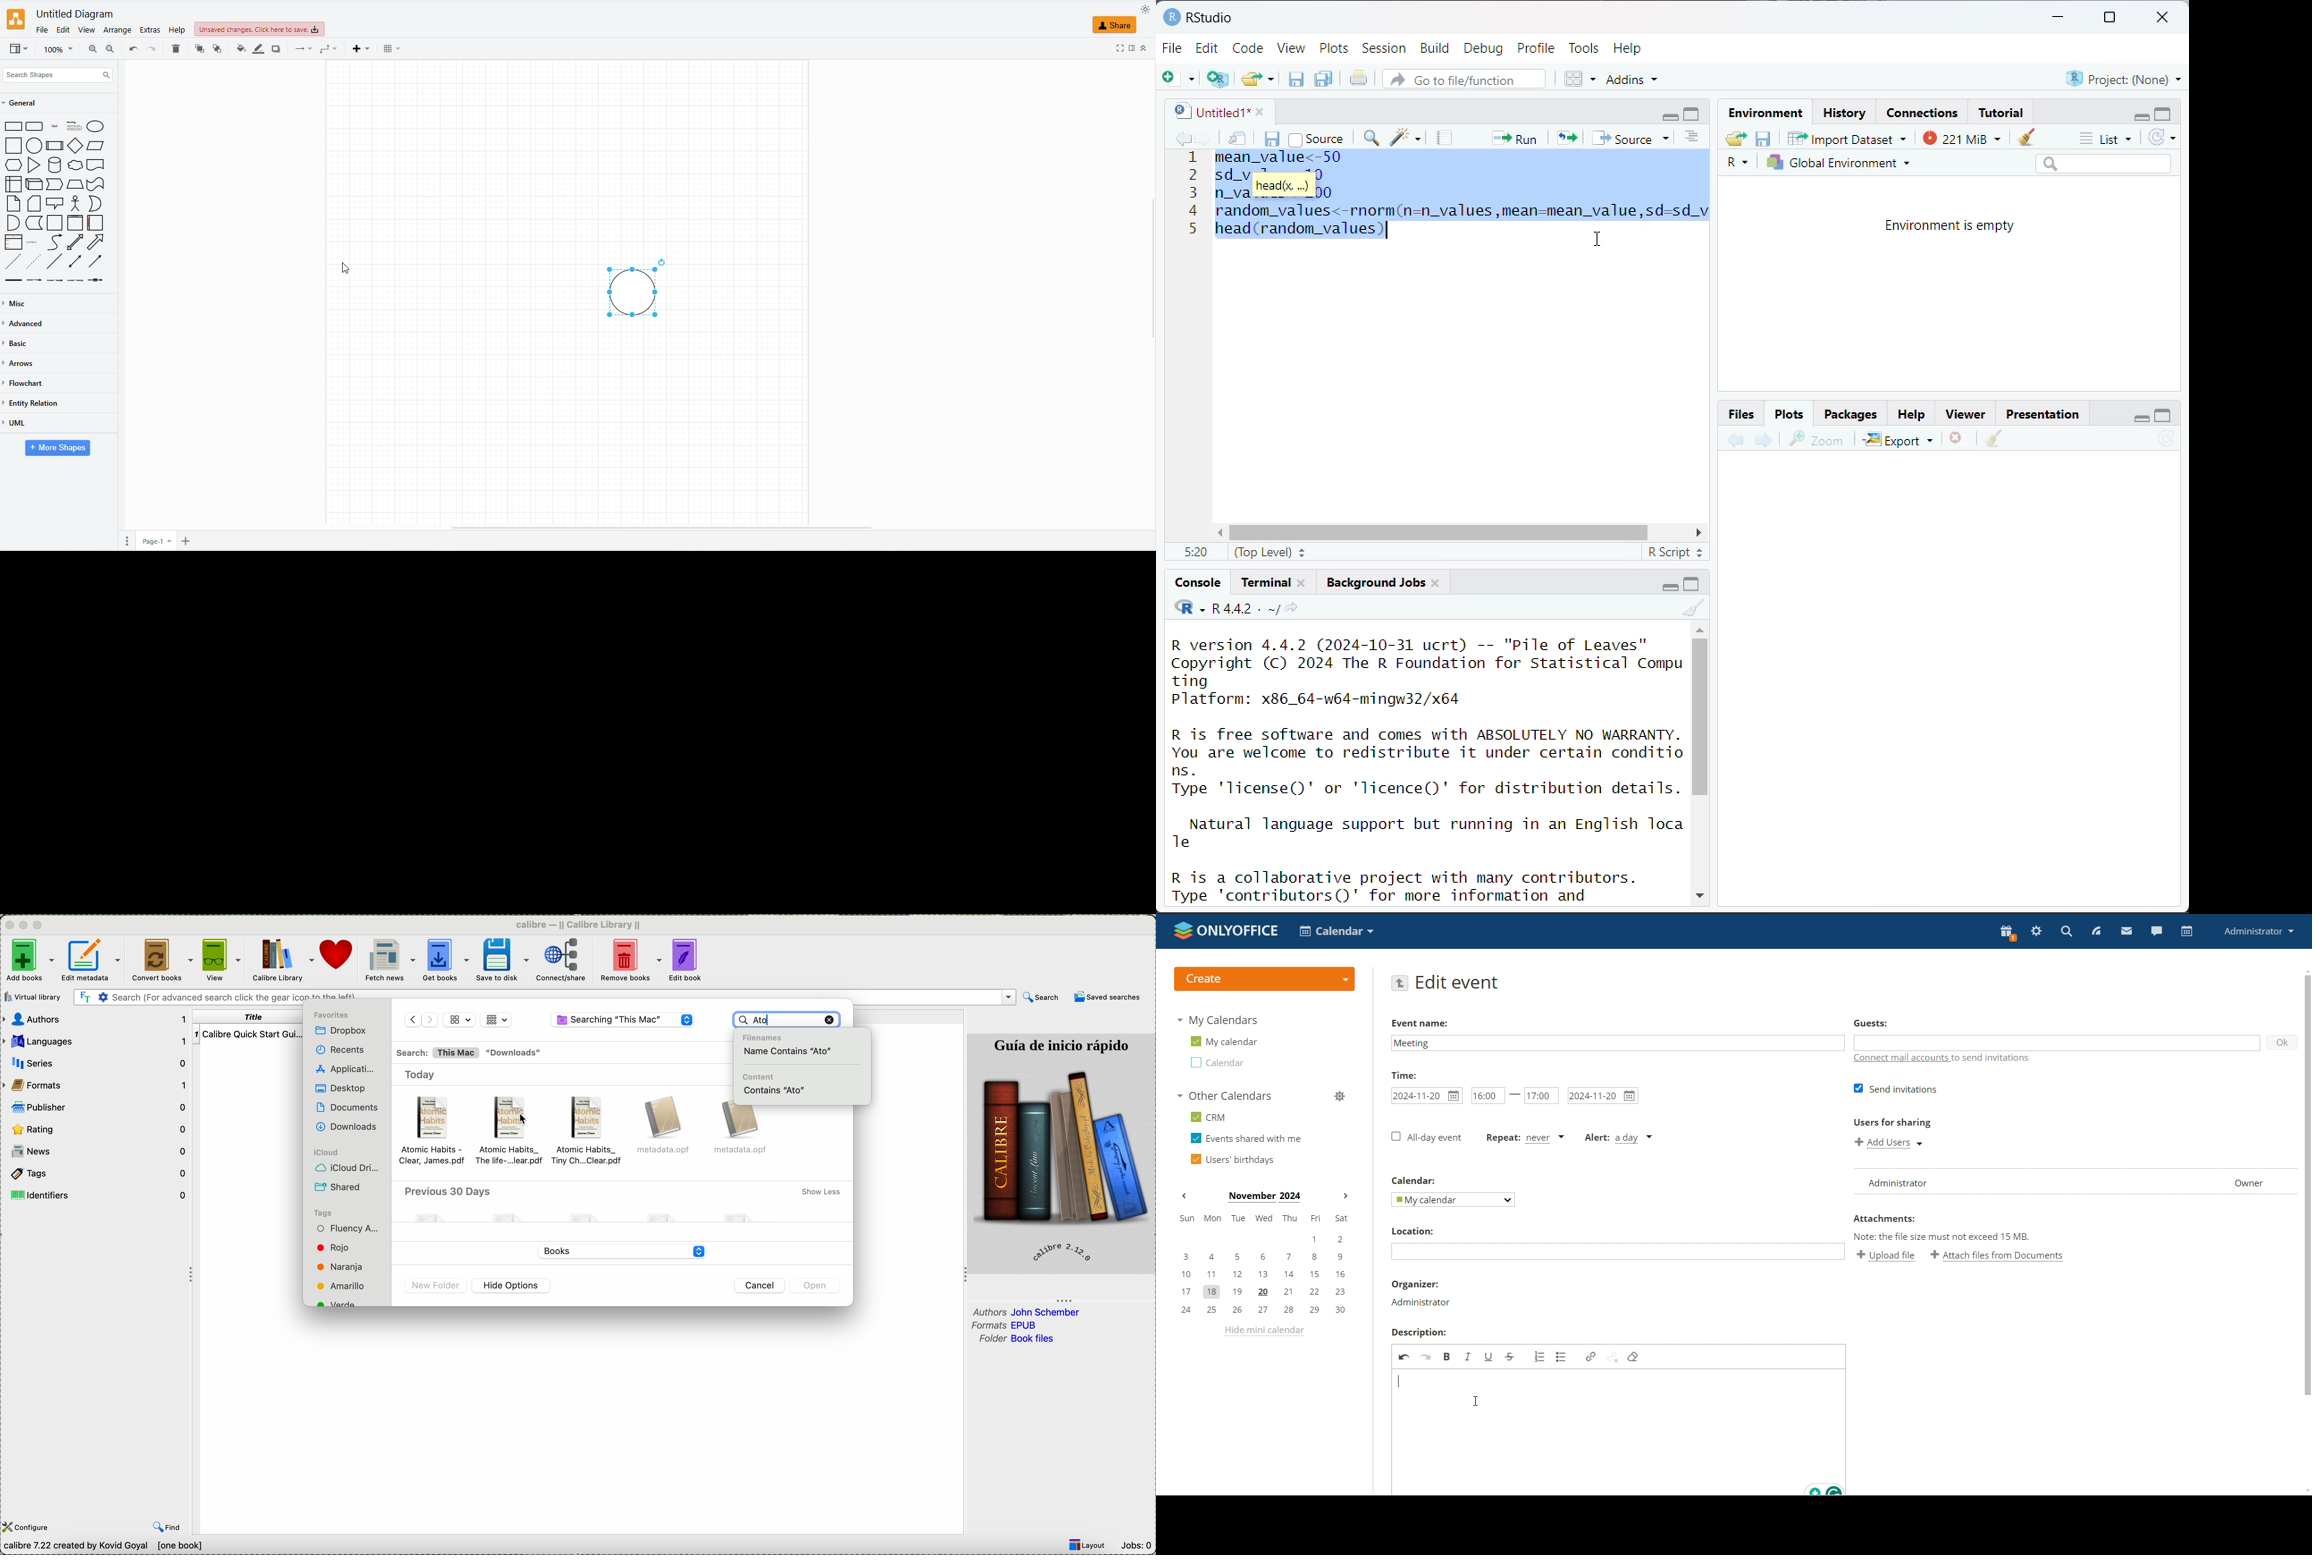 The image size is (2324, 1568). Describe the element at coordinates (28, 962) in the screenshot. I see `click on add books` at that location.